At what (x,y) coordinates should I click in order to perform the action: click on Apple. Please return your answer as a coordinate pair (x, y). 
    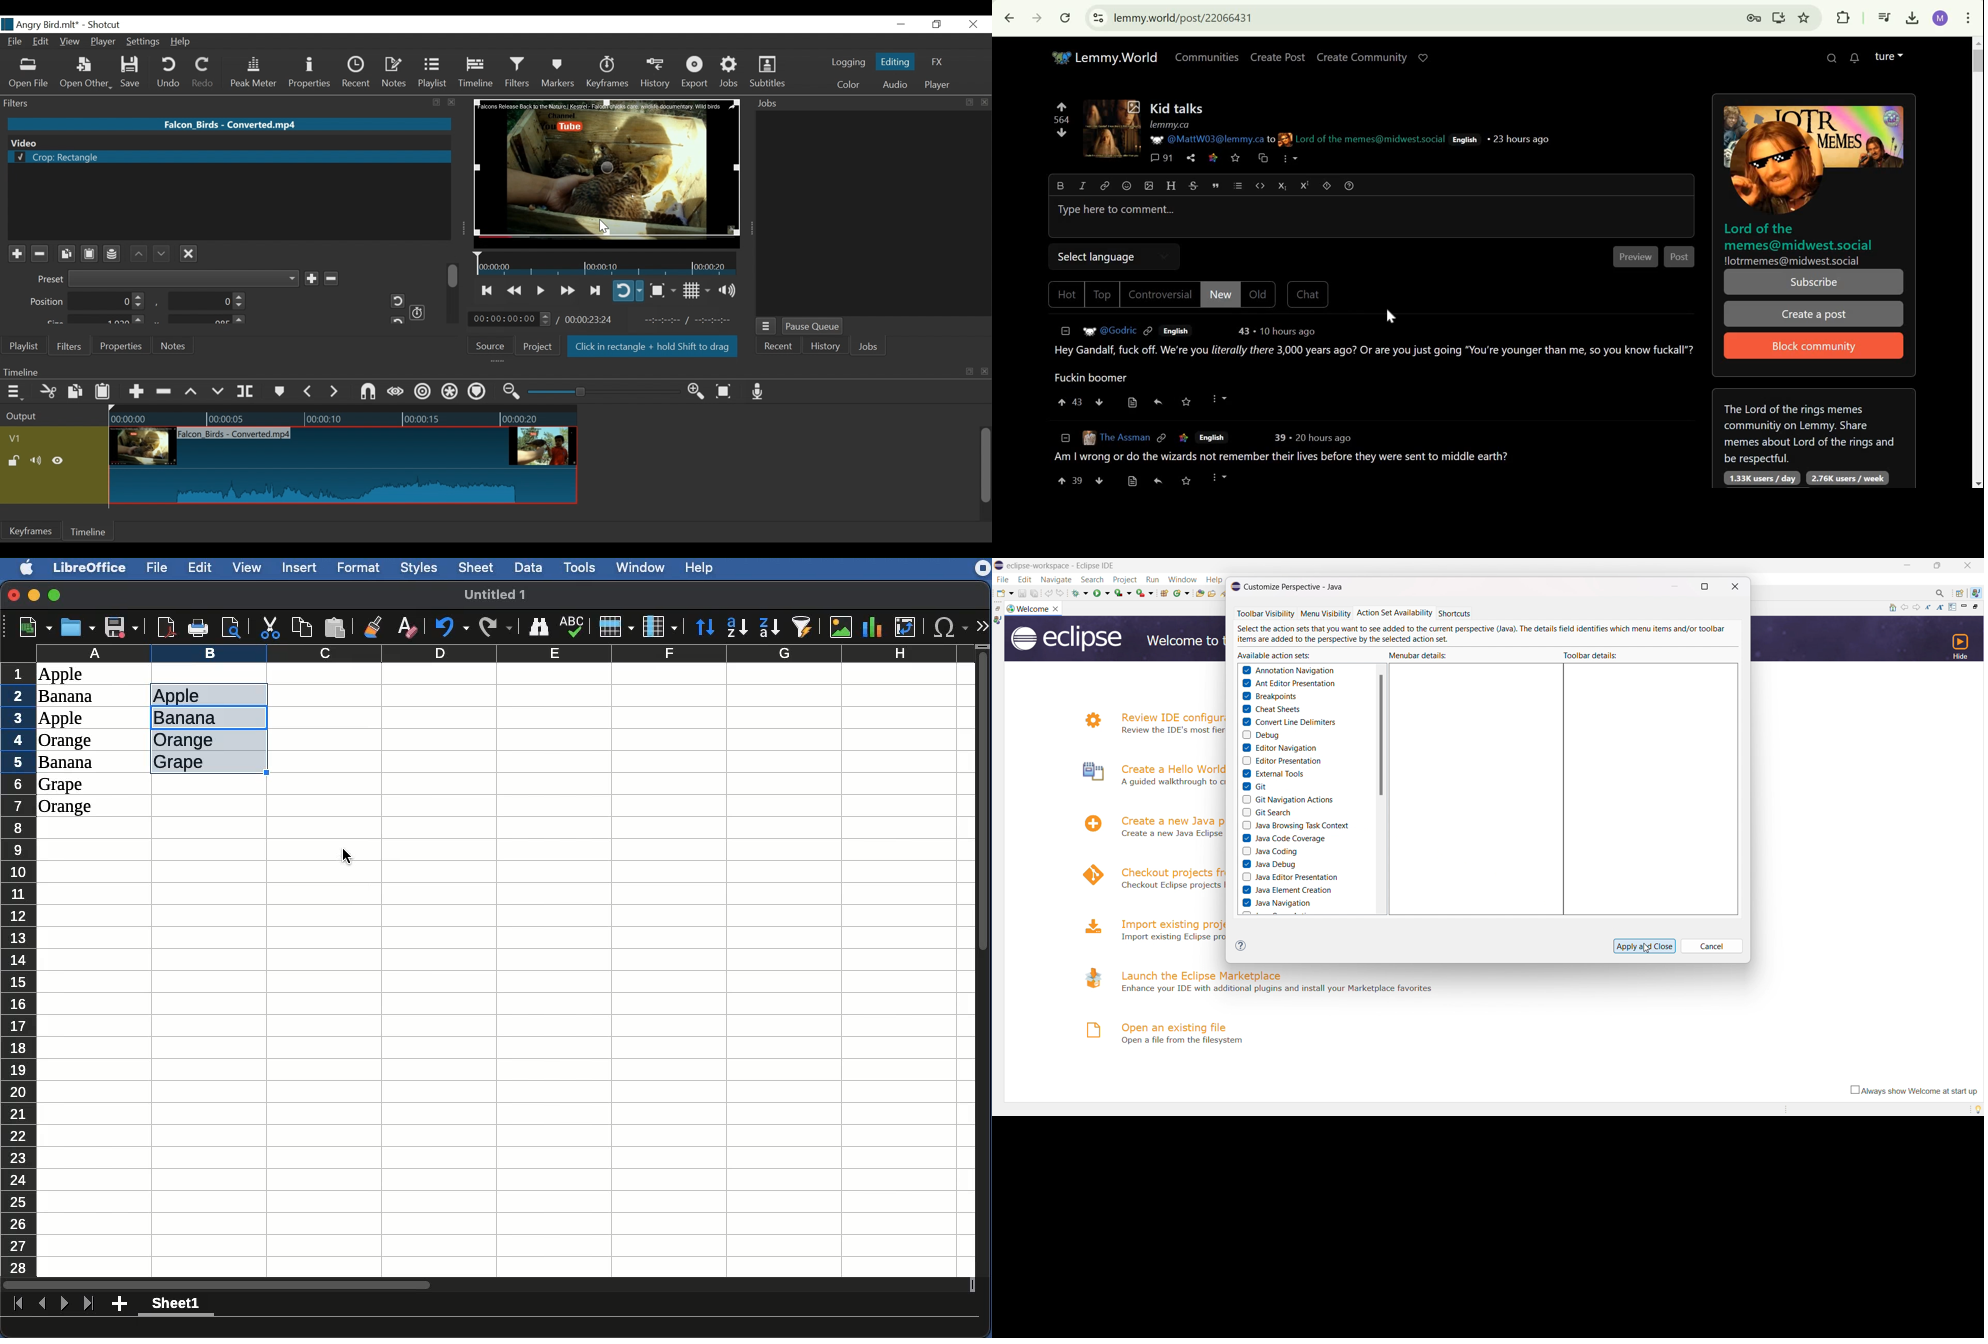
    Looking at the image, I should click on (63, 719).